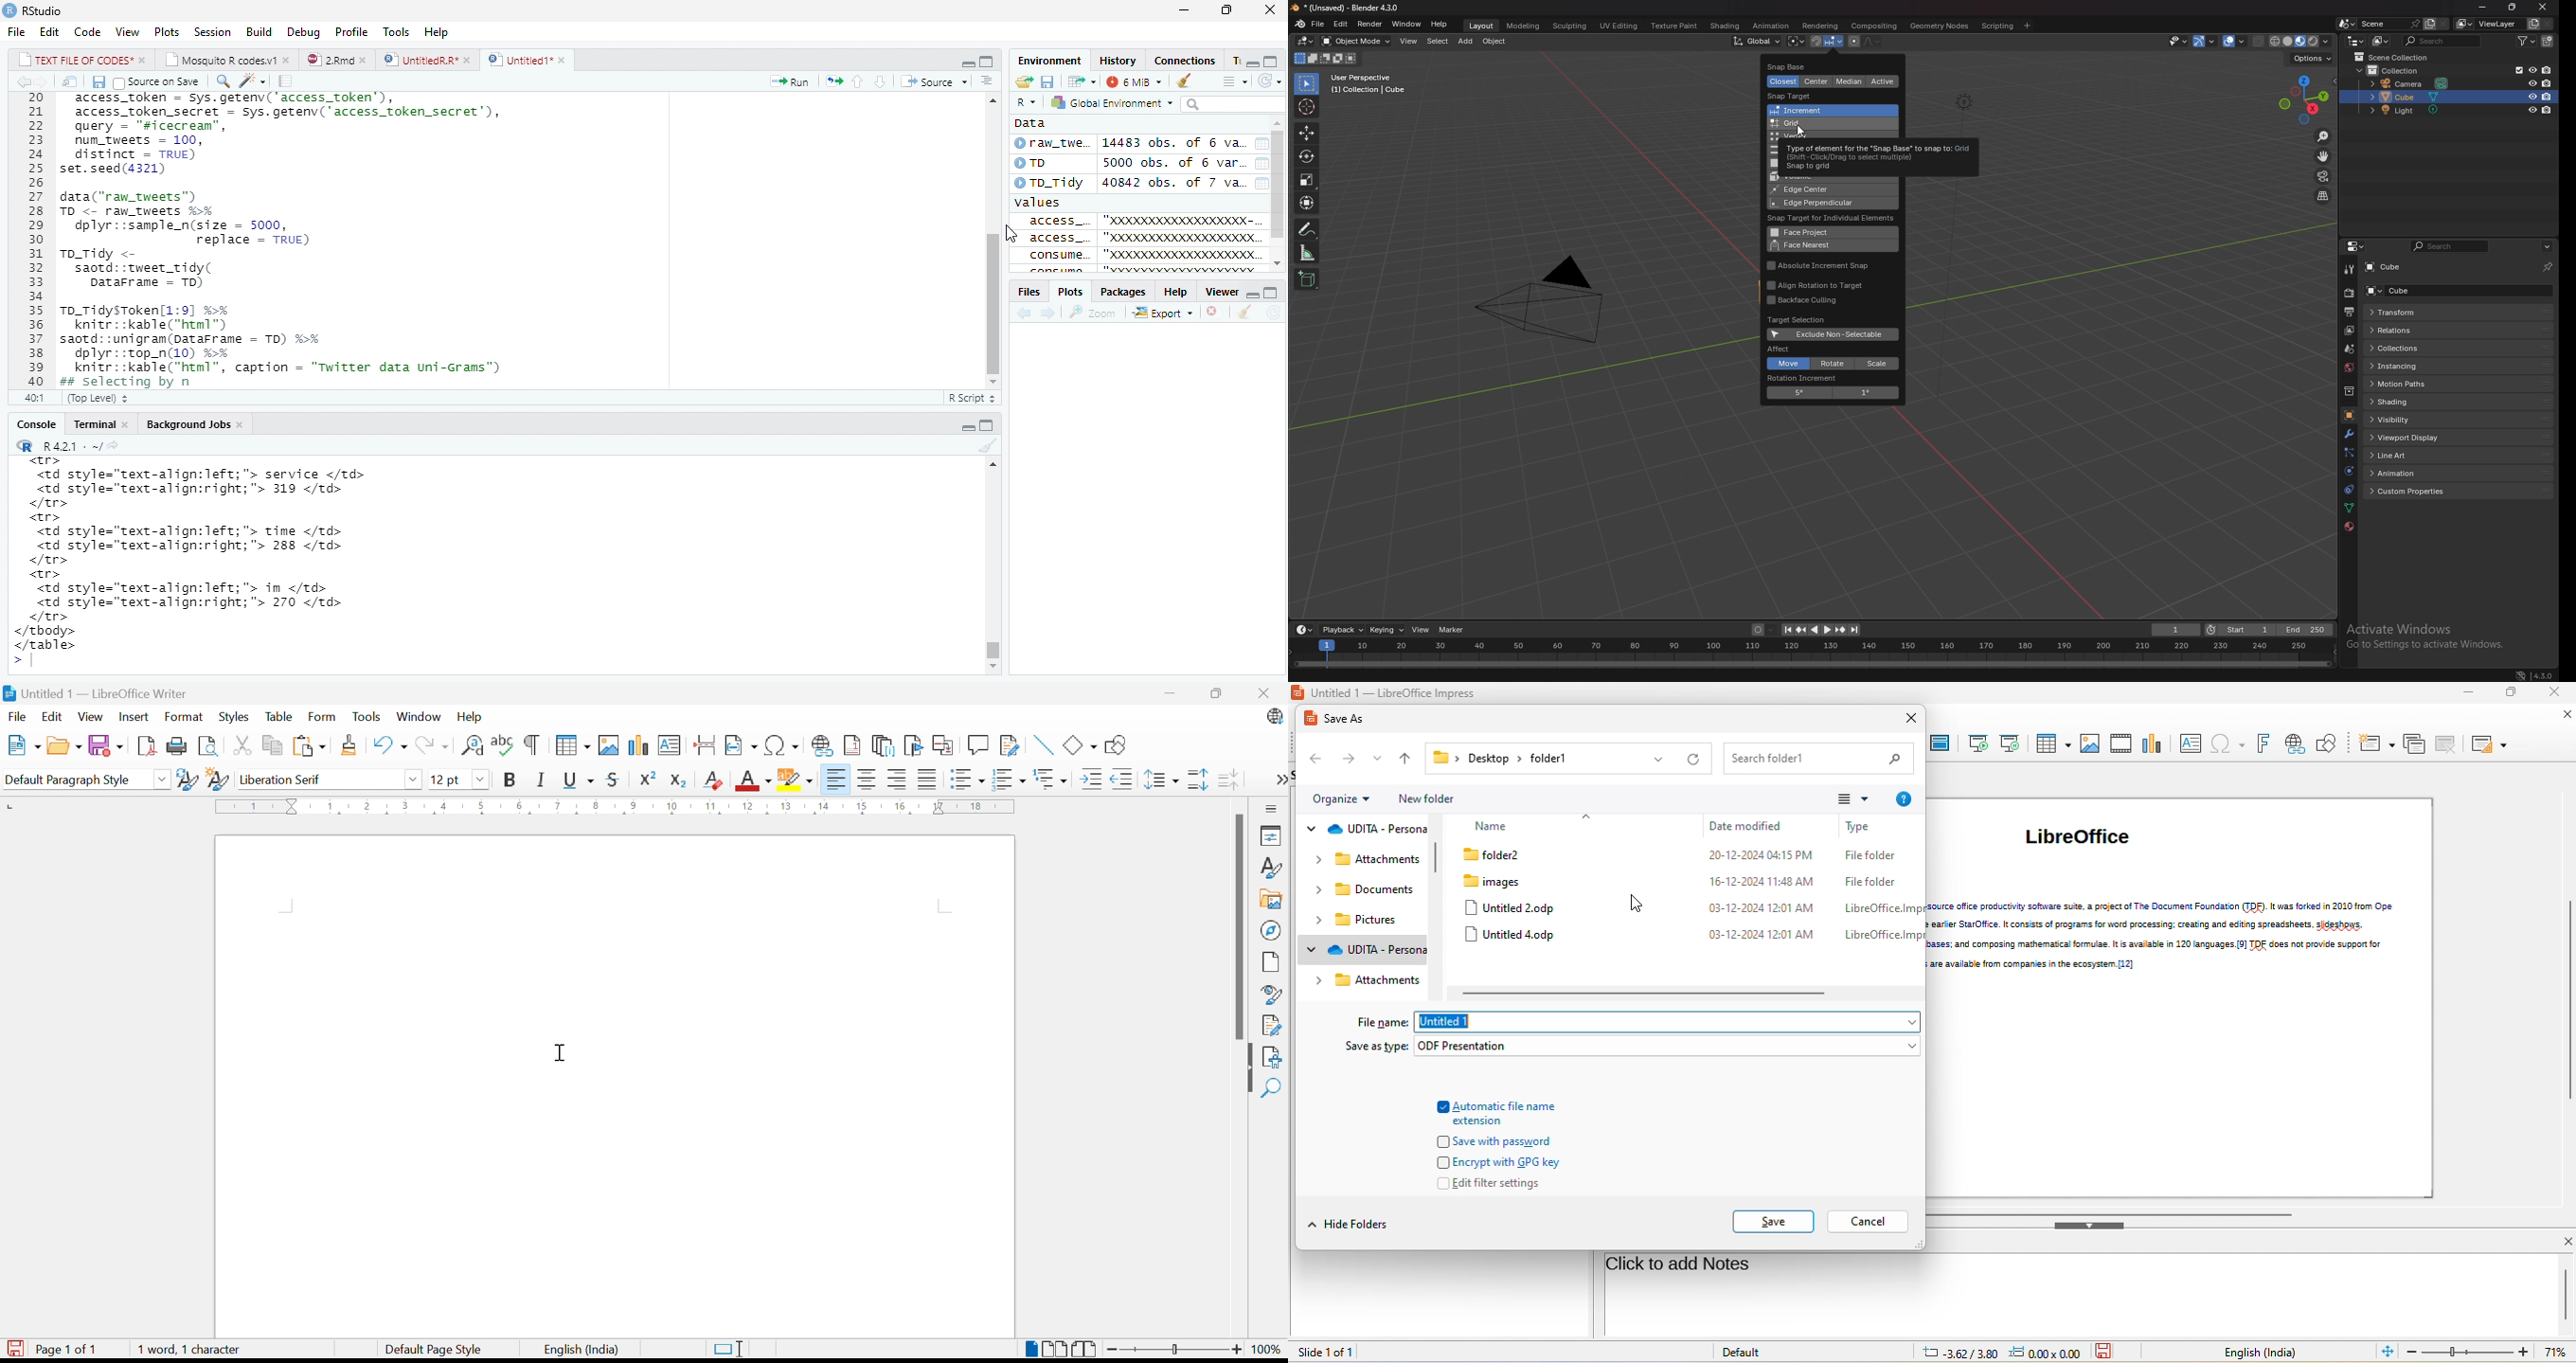  I want to click on grid, so click(1824, 124).